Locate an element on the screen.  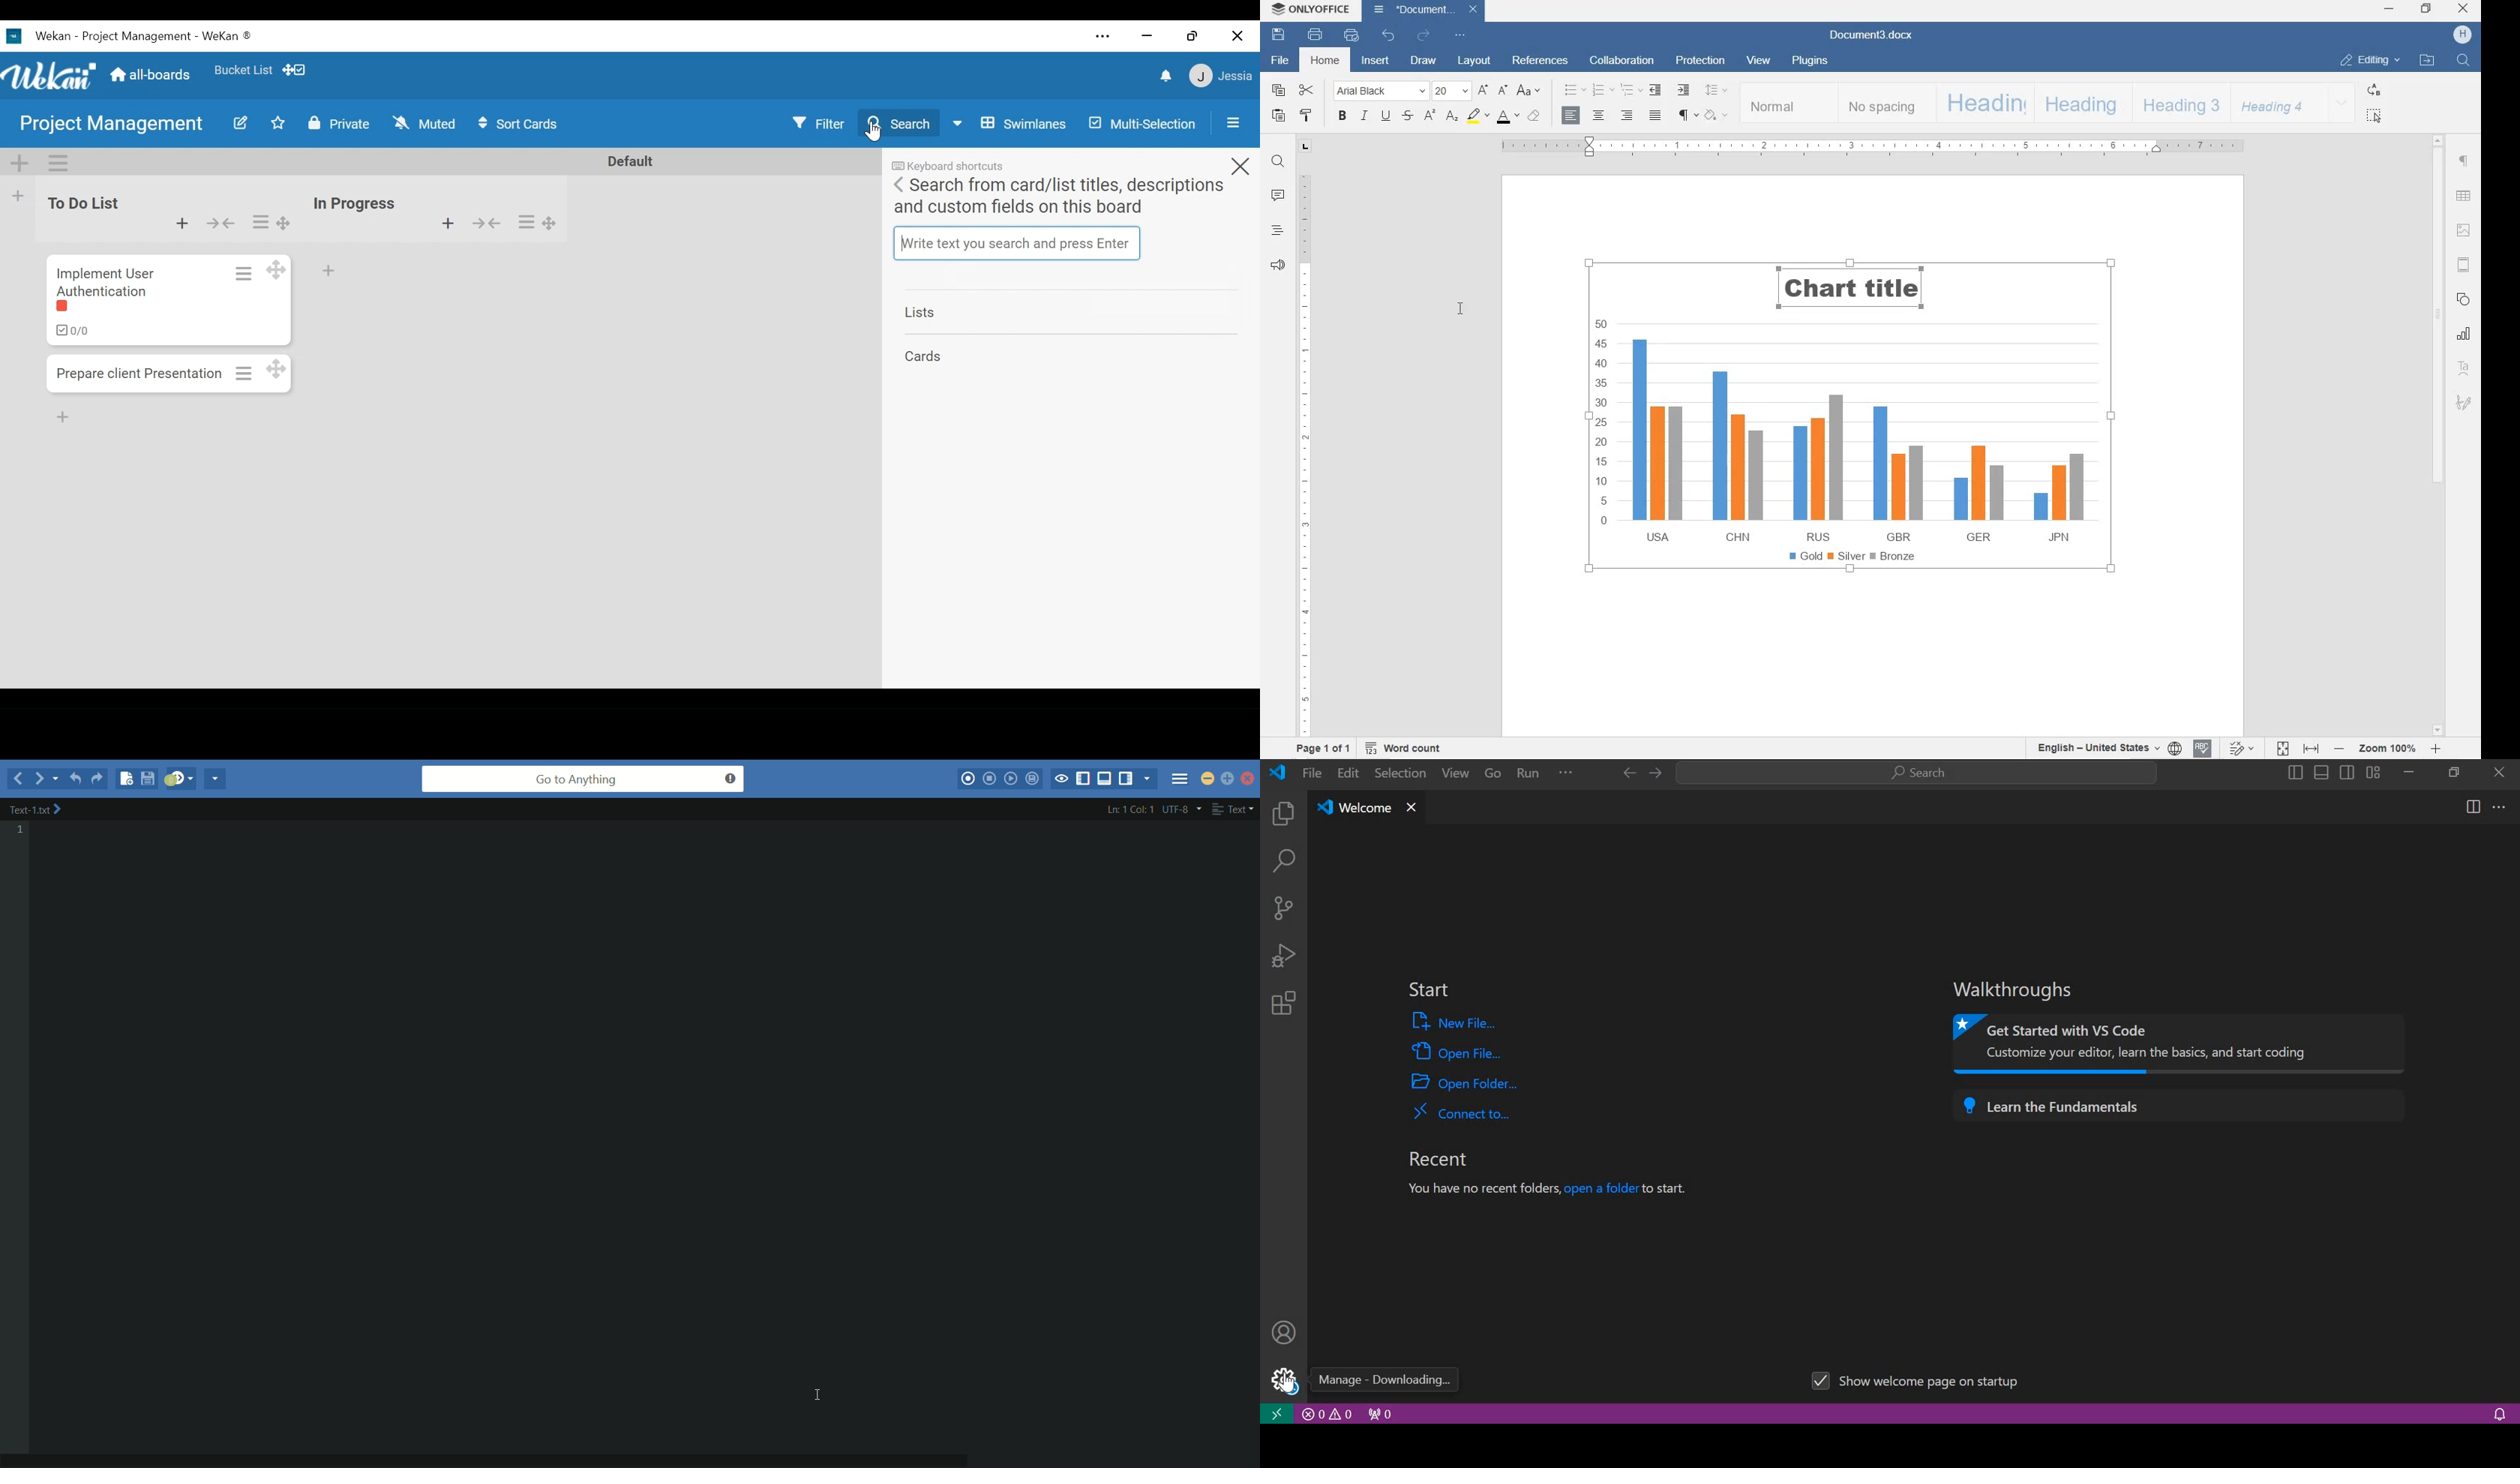
SHADING is located at coordinates (1717, 115).